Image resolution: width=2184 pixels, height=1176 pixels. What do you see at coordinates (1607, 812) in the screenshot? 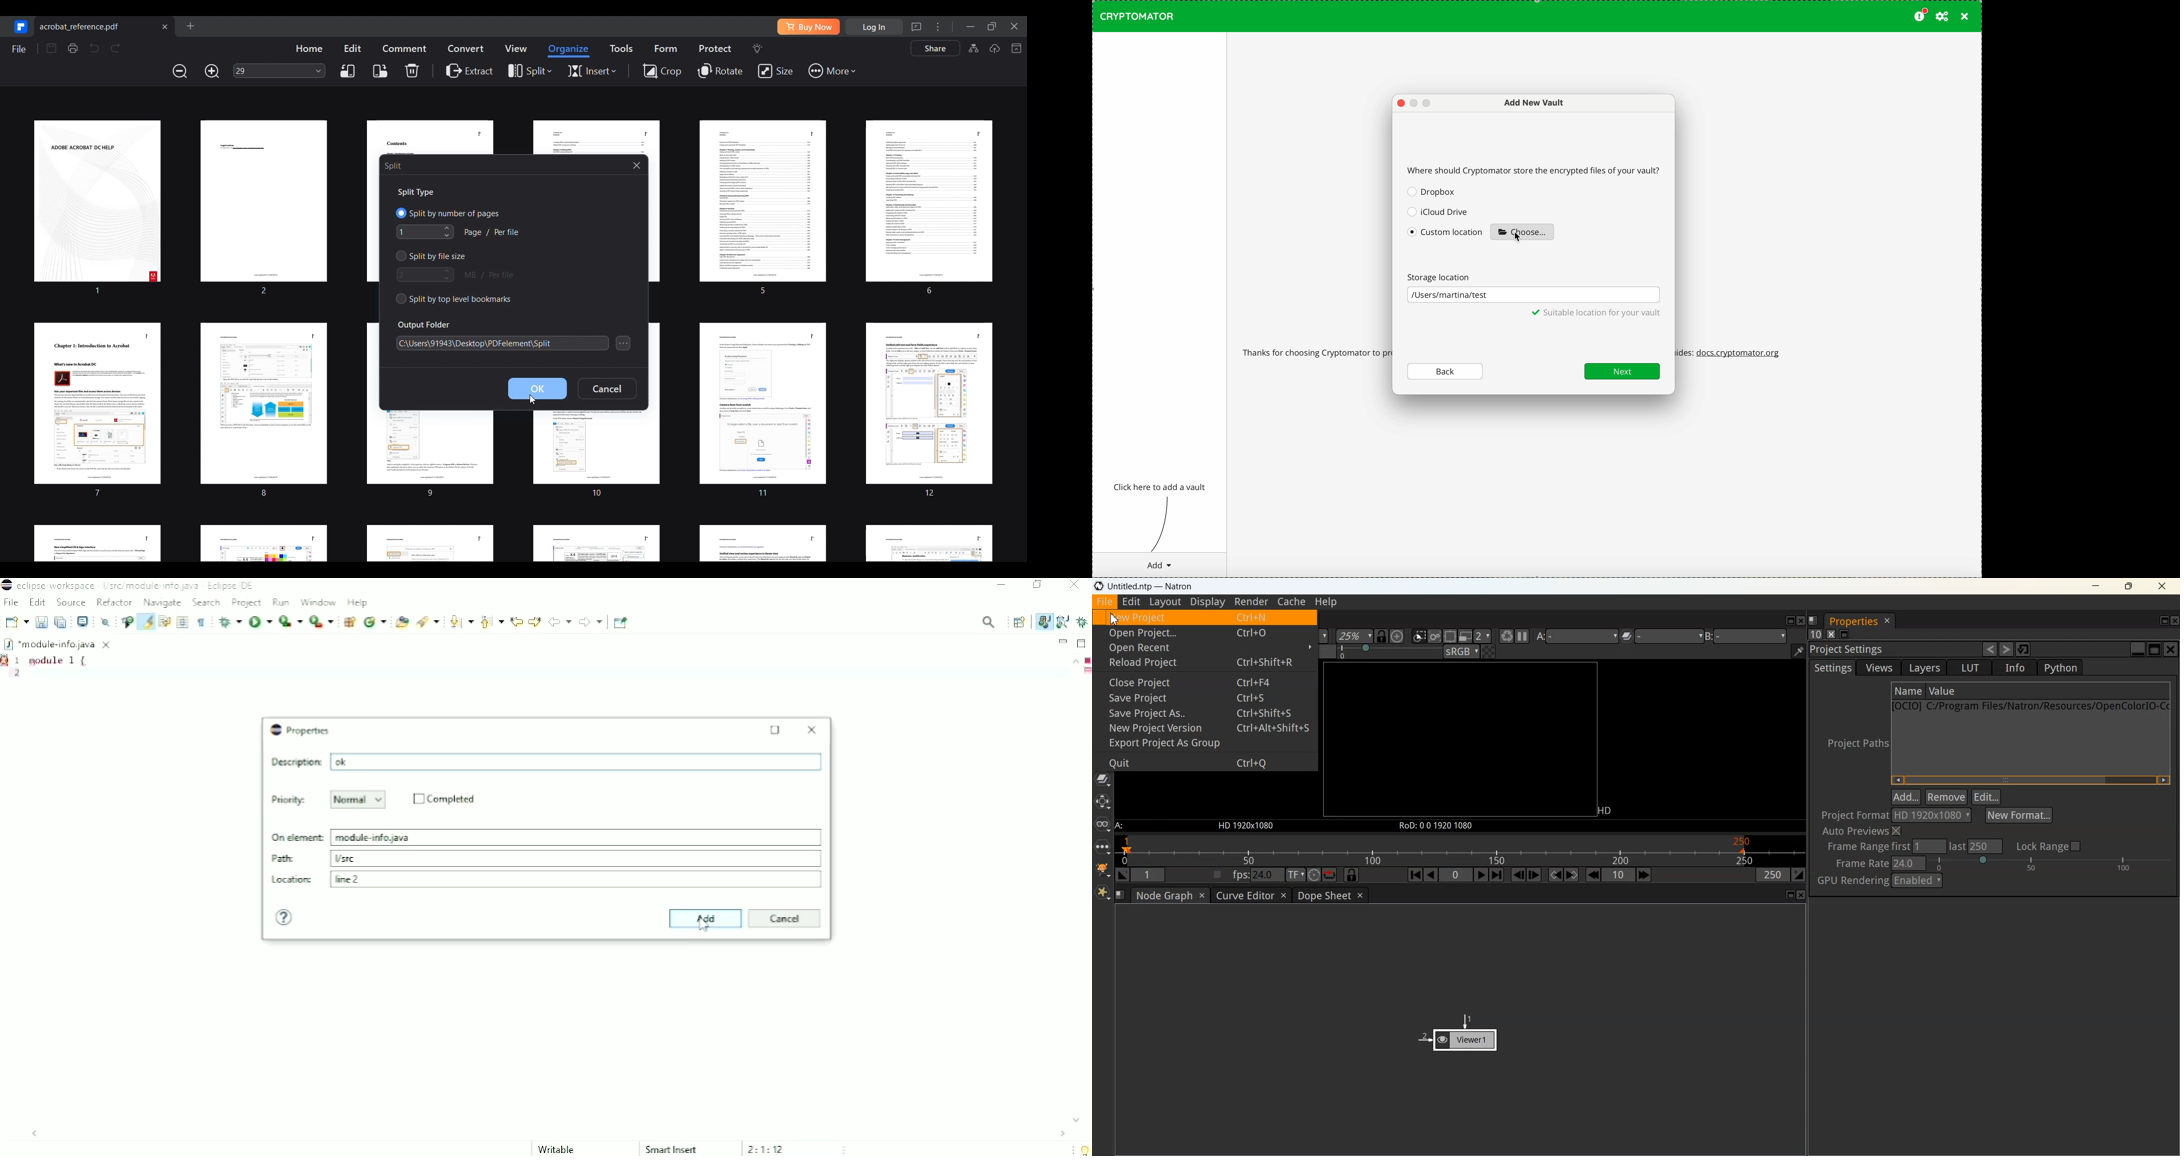
I see `HD` at bounding box center [1607, 812].